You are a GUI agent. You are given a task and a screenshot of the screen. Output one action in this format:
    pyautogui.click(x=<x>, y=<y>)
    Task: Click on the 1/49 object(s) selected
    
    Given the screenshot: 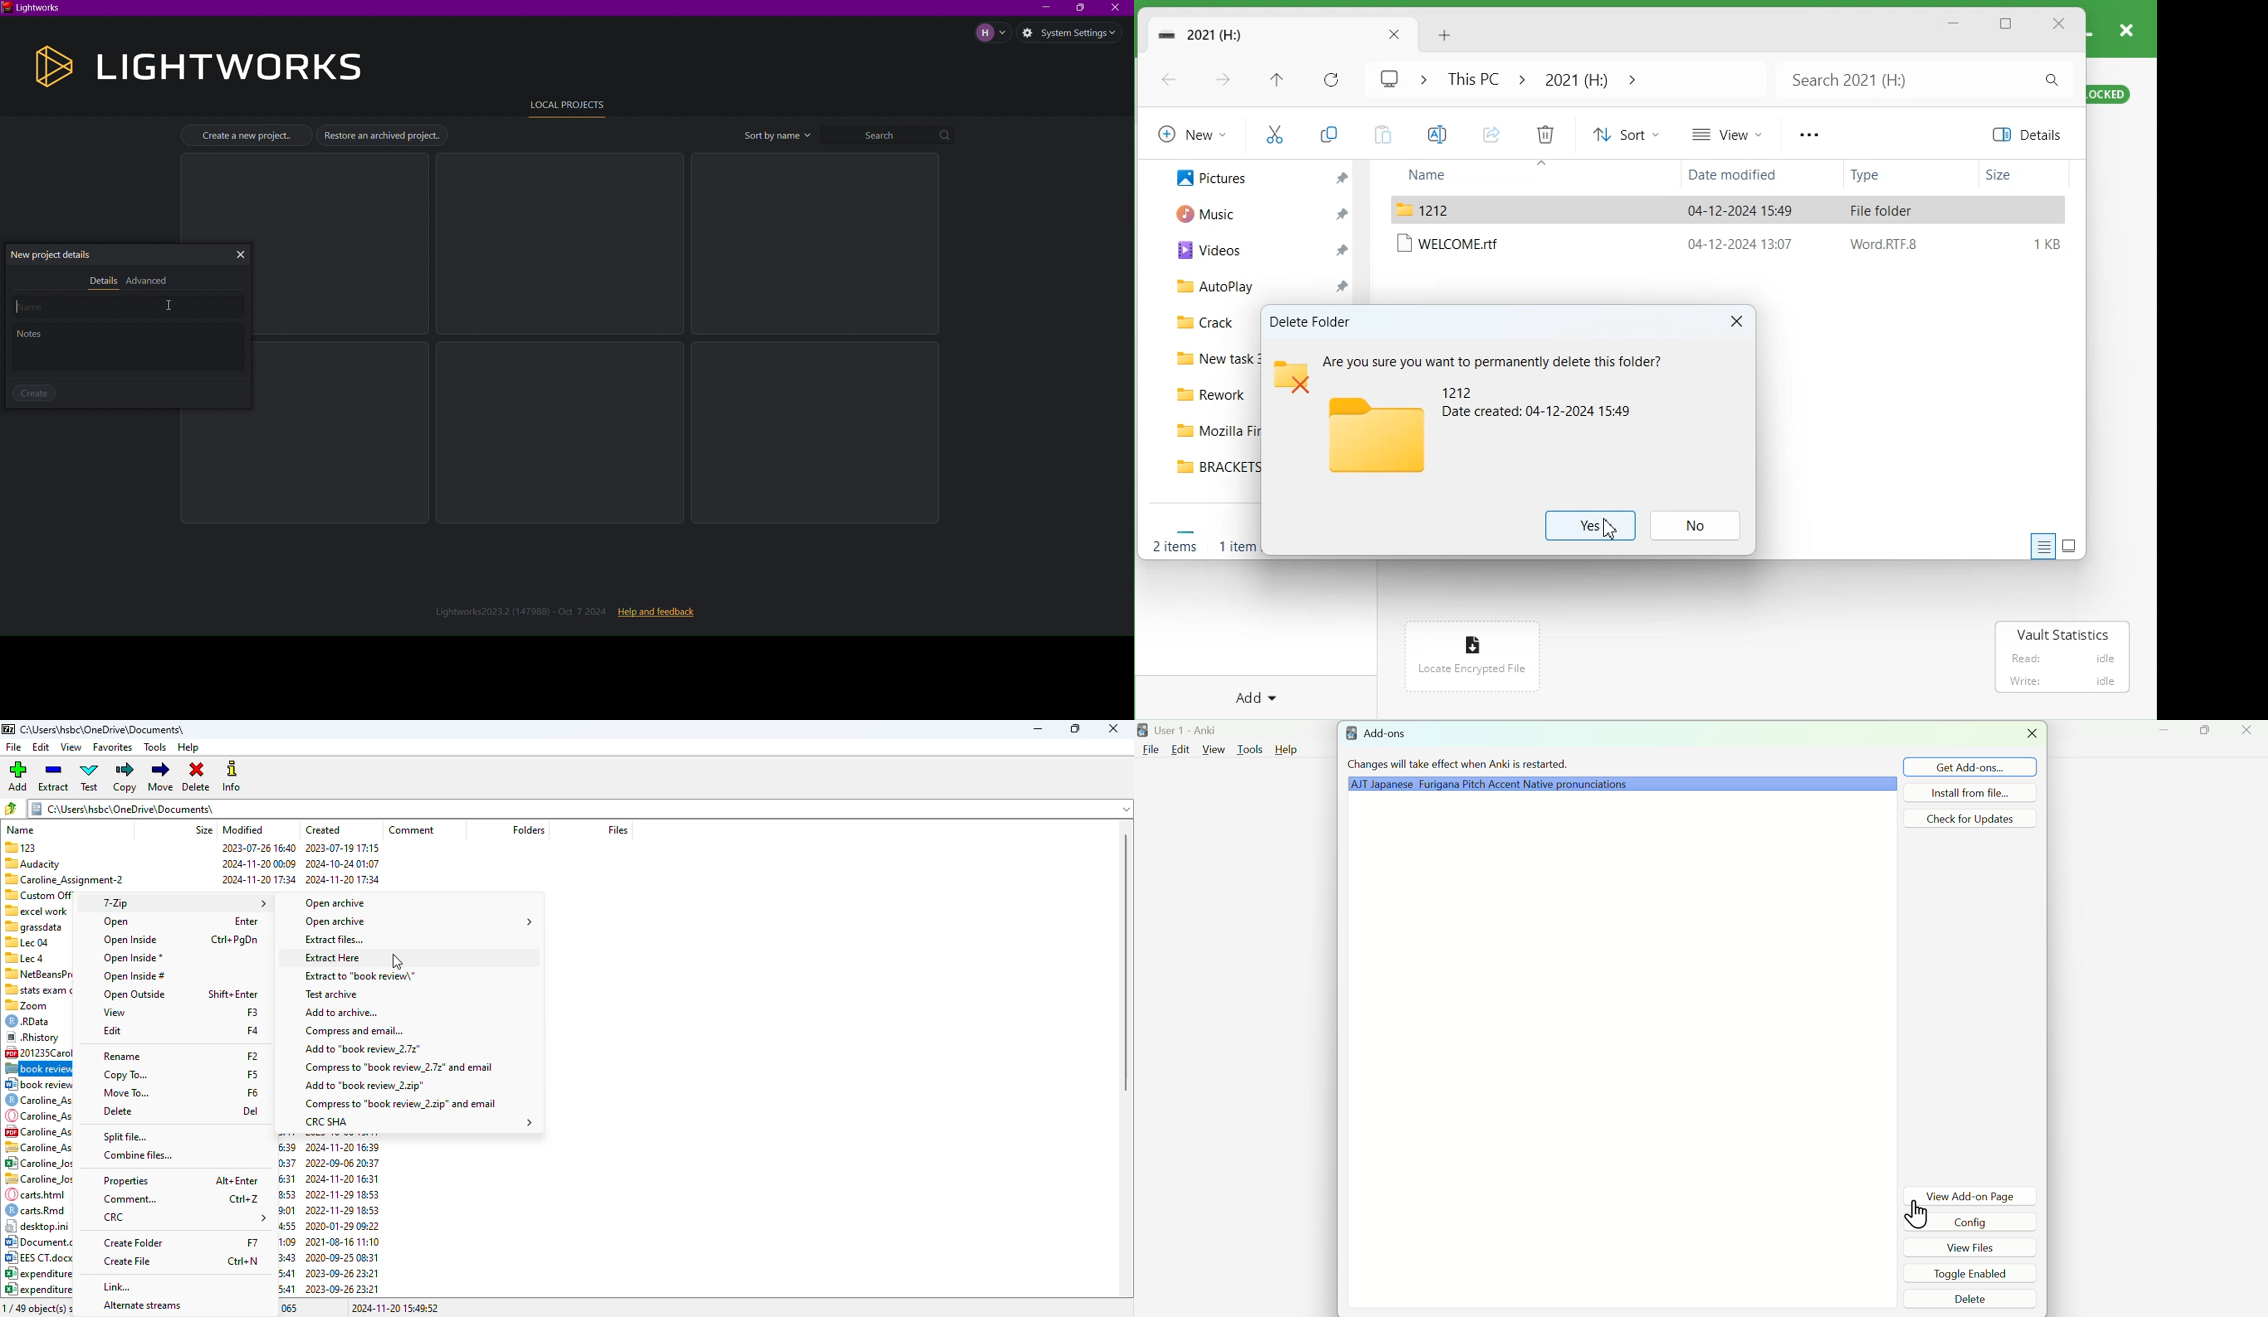 What is the action you would take?
    pyautogui.click(x=41, y=1309)
    